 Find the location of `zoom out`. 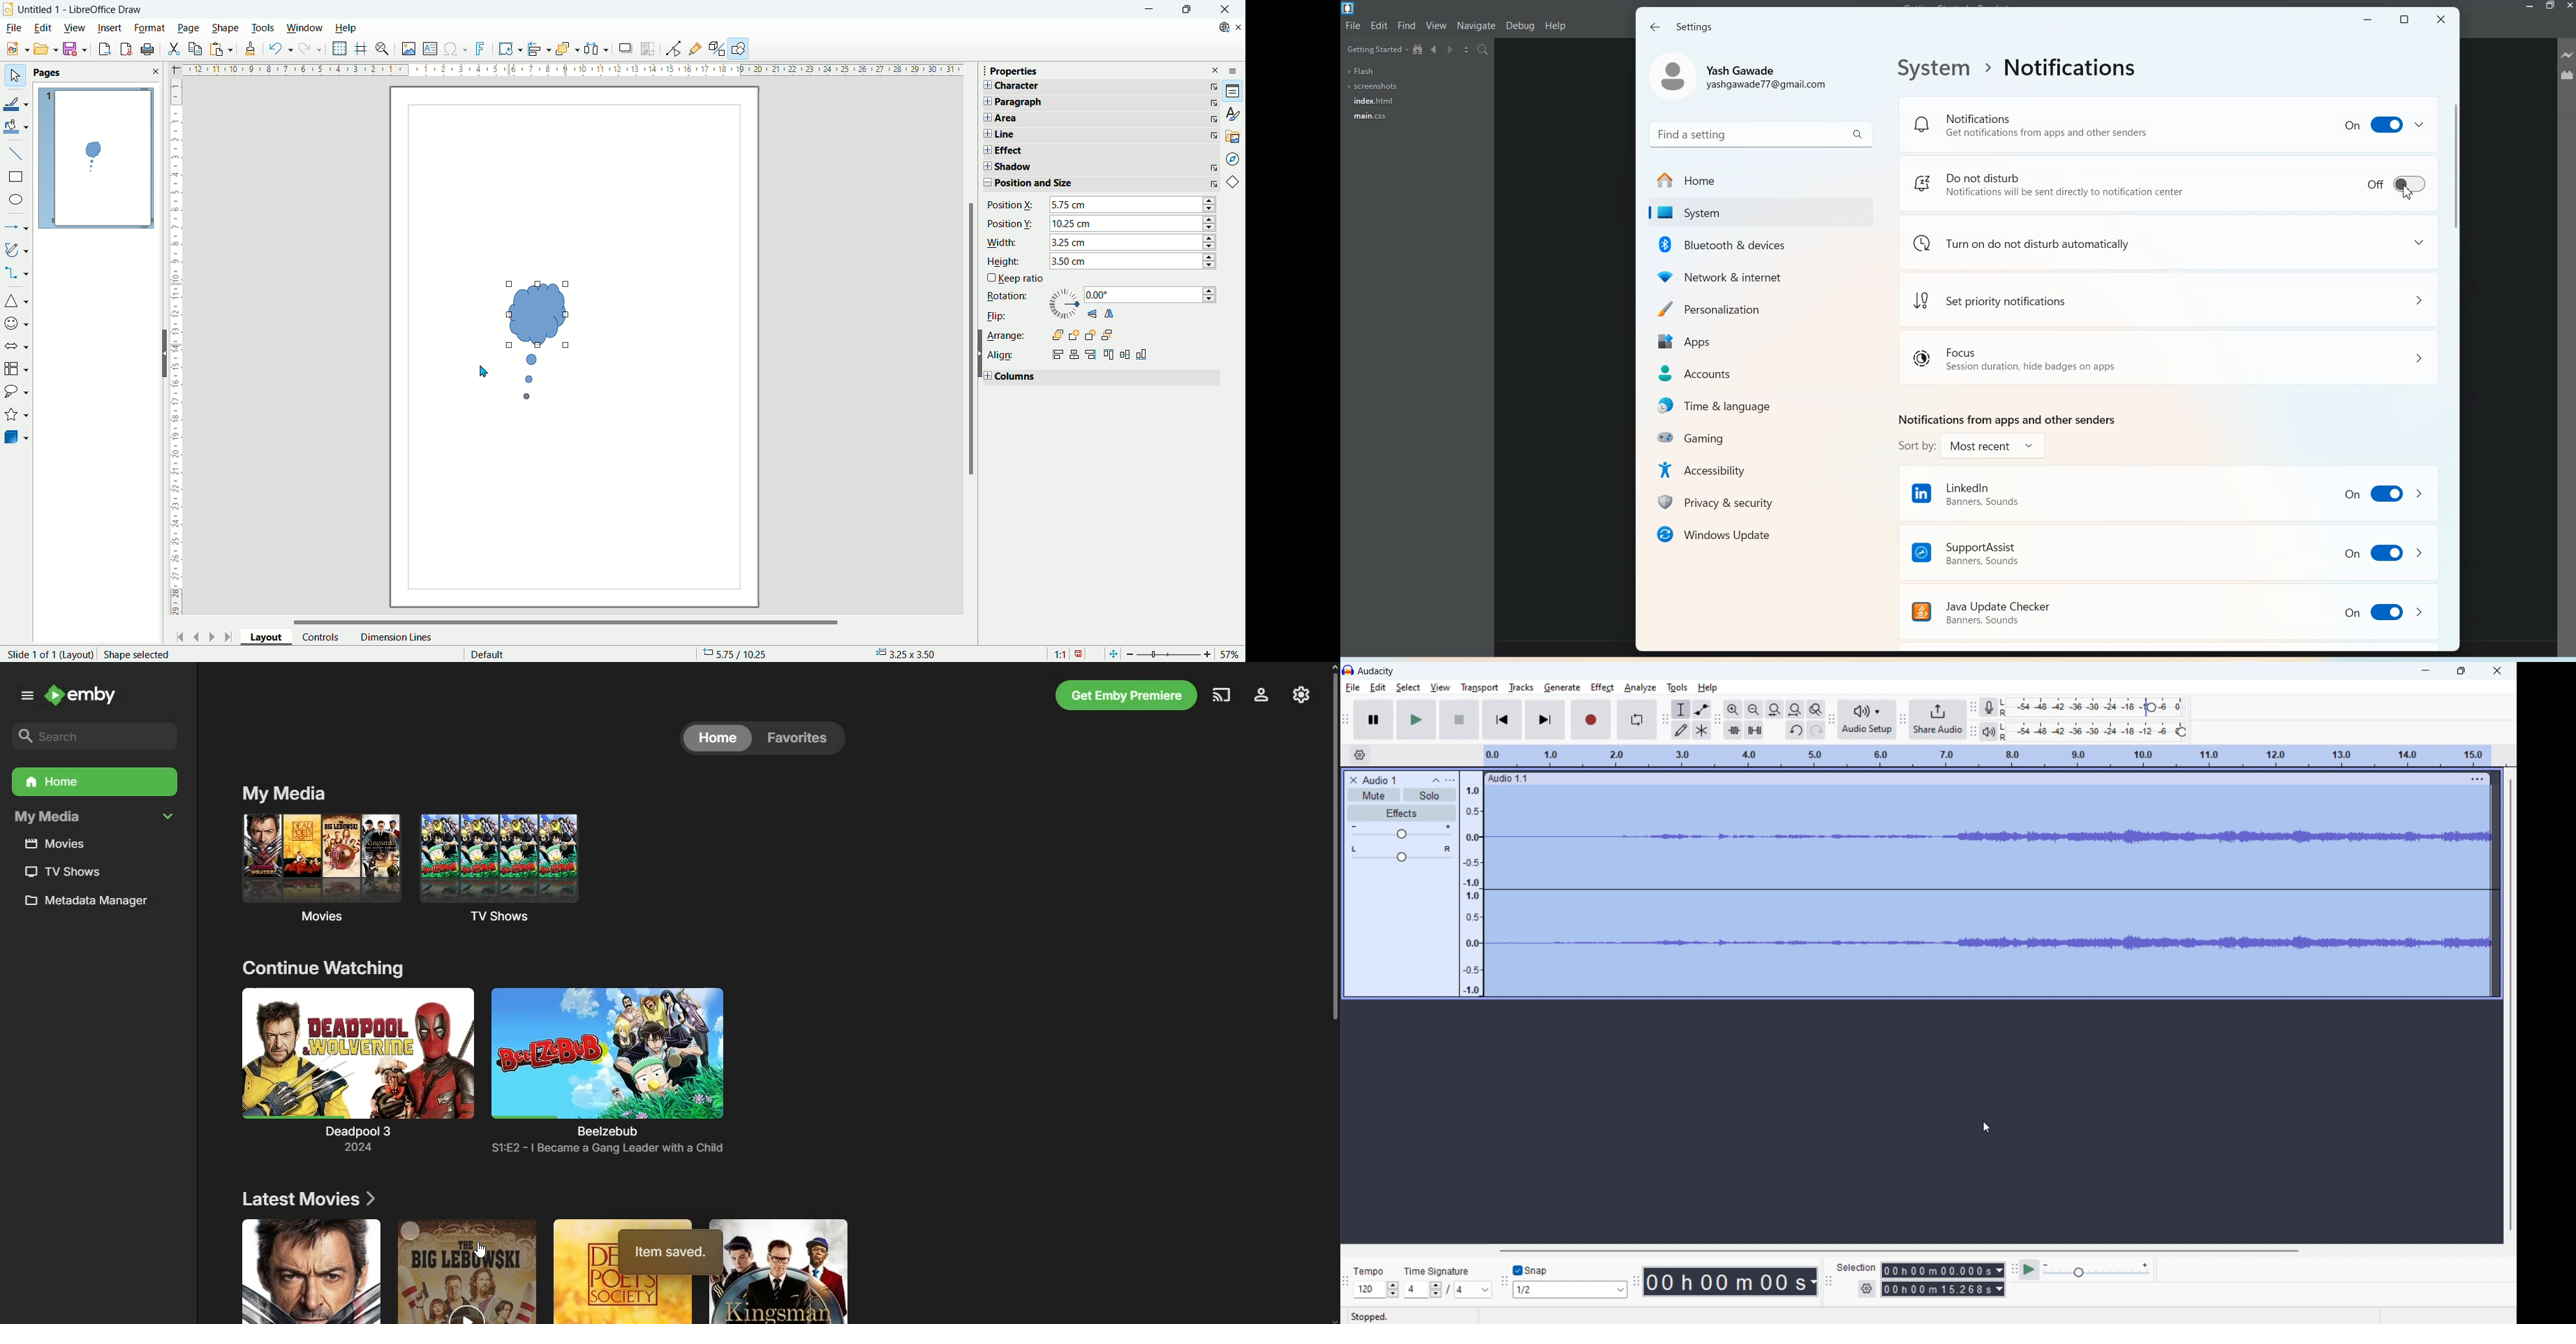

zoom out is located at coordinates (1753, 709).